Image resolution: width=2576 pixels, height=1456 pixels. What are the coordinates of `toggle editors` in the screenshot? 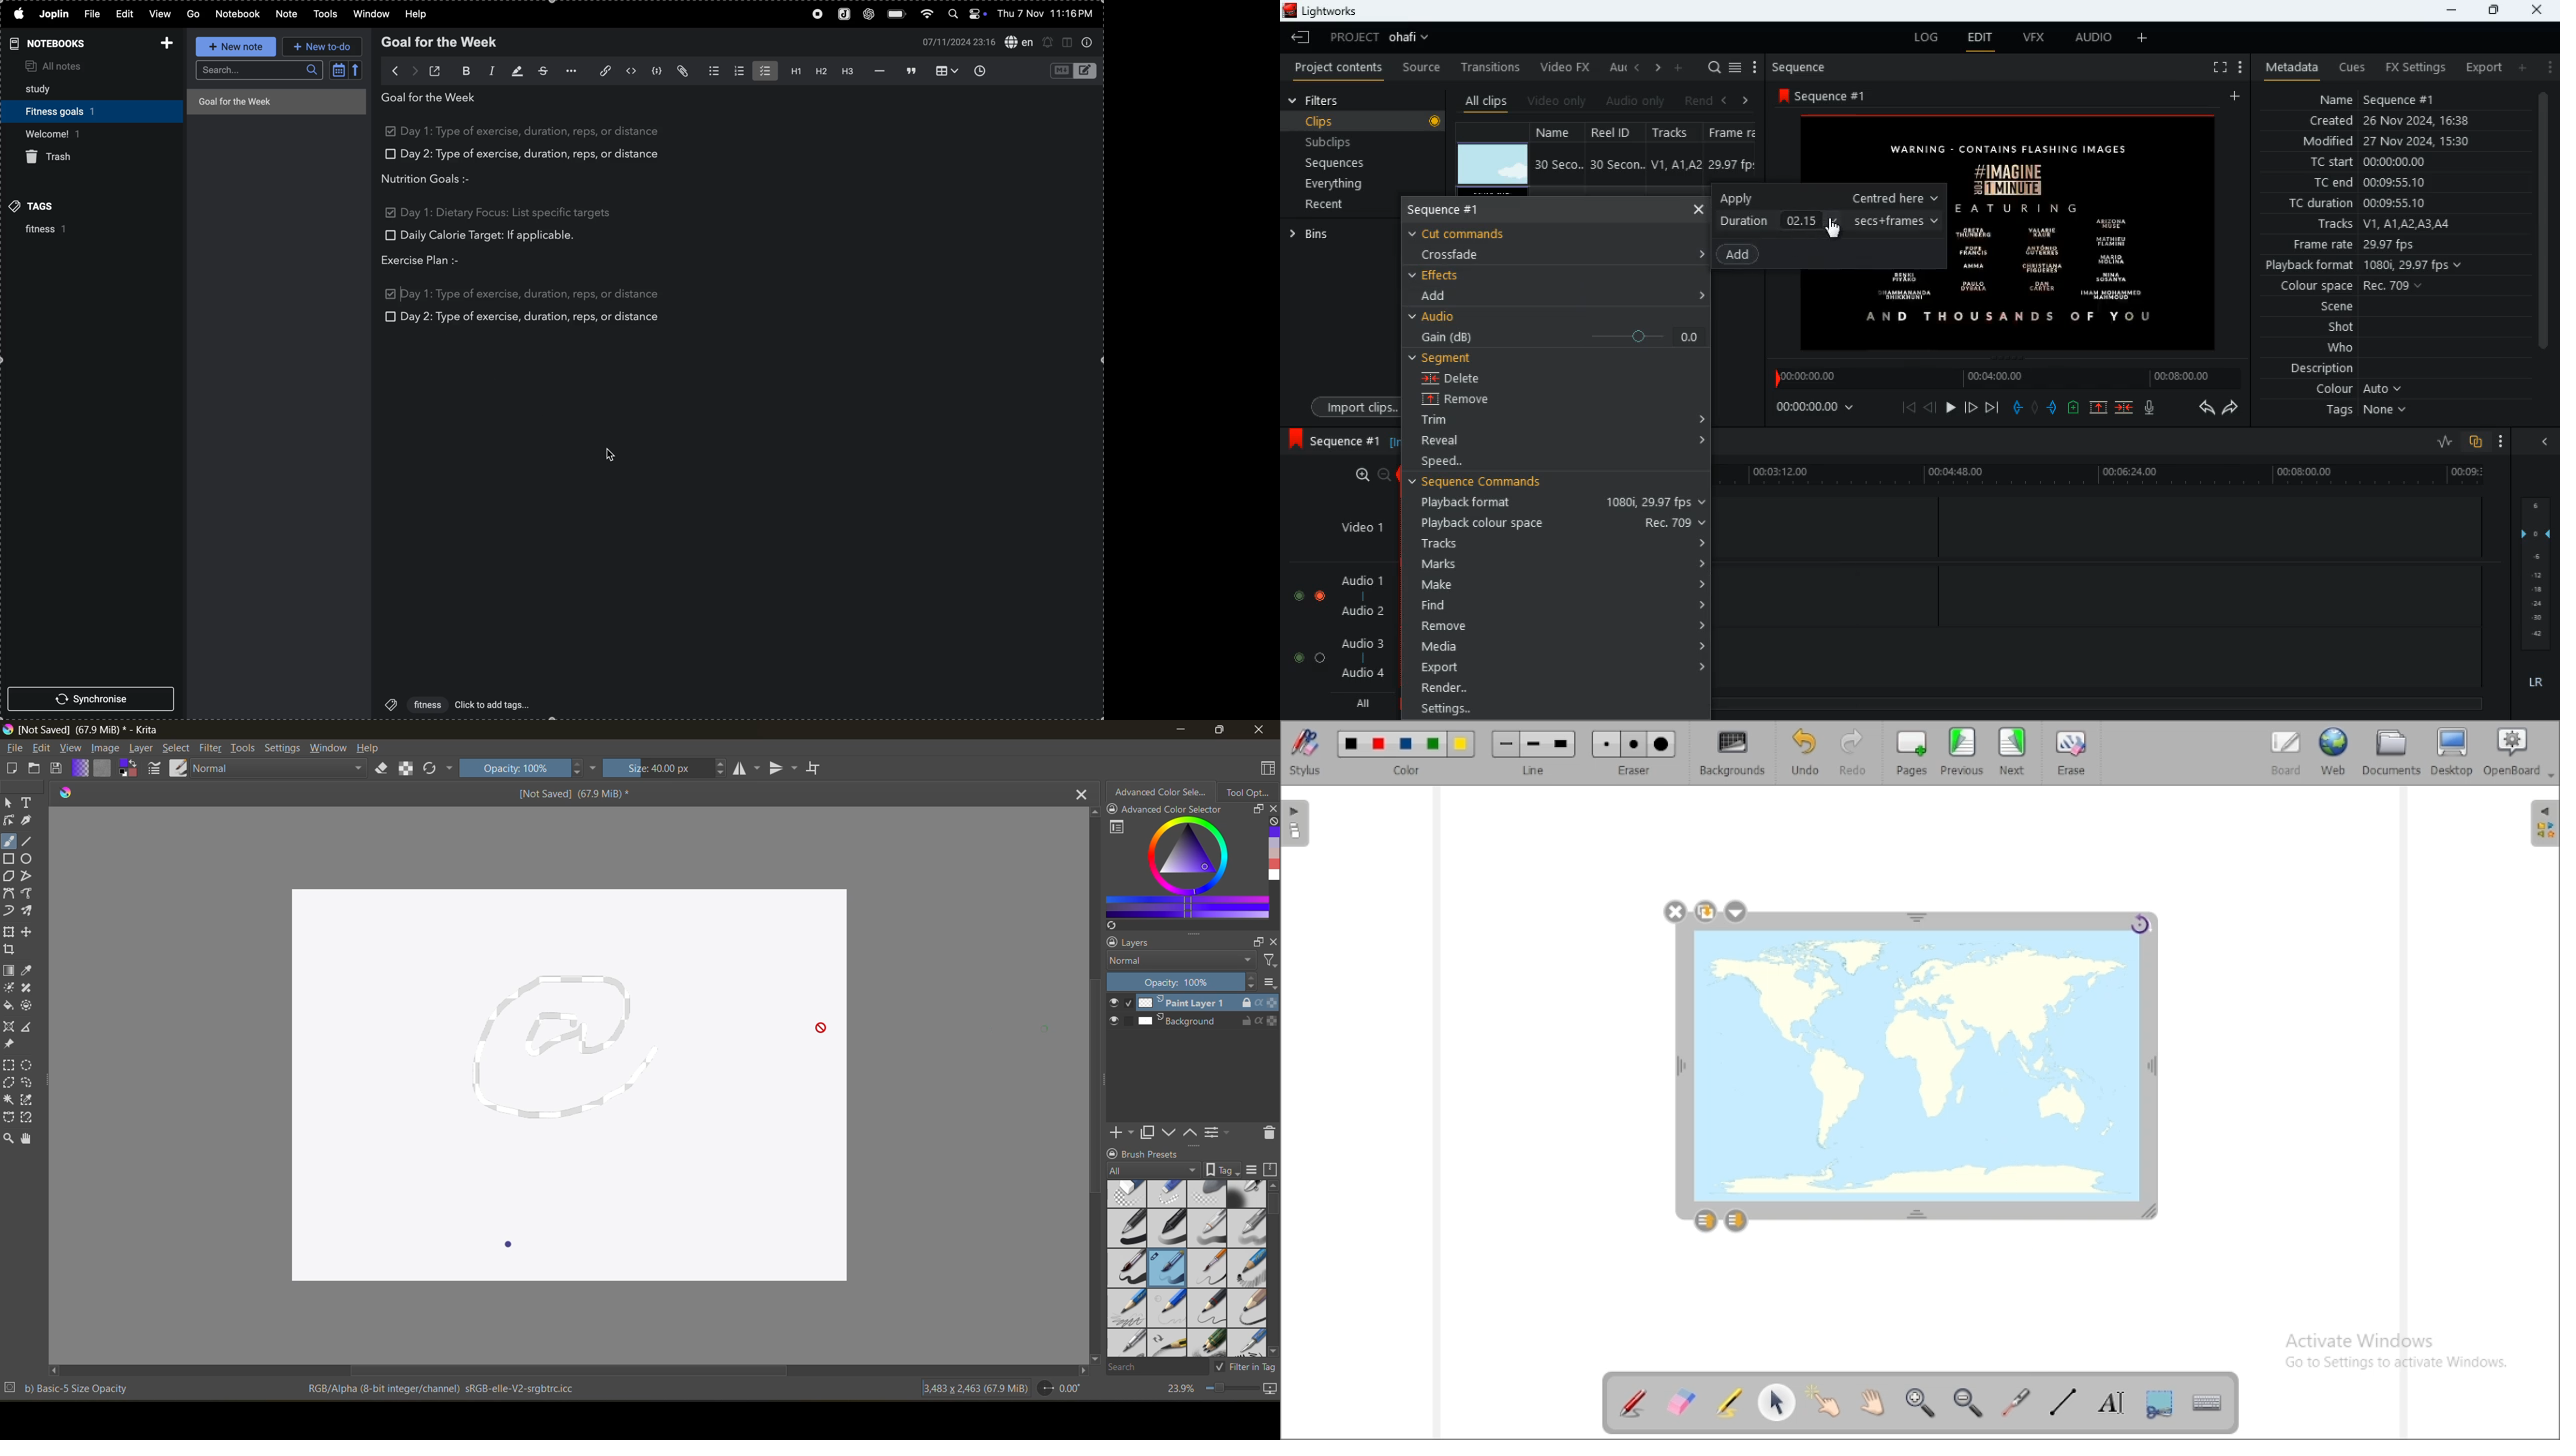 It's located at (1071, 71).